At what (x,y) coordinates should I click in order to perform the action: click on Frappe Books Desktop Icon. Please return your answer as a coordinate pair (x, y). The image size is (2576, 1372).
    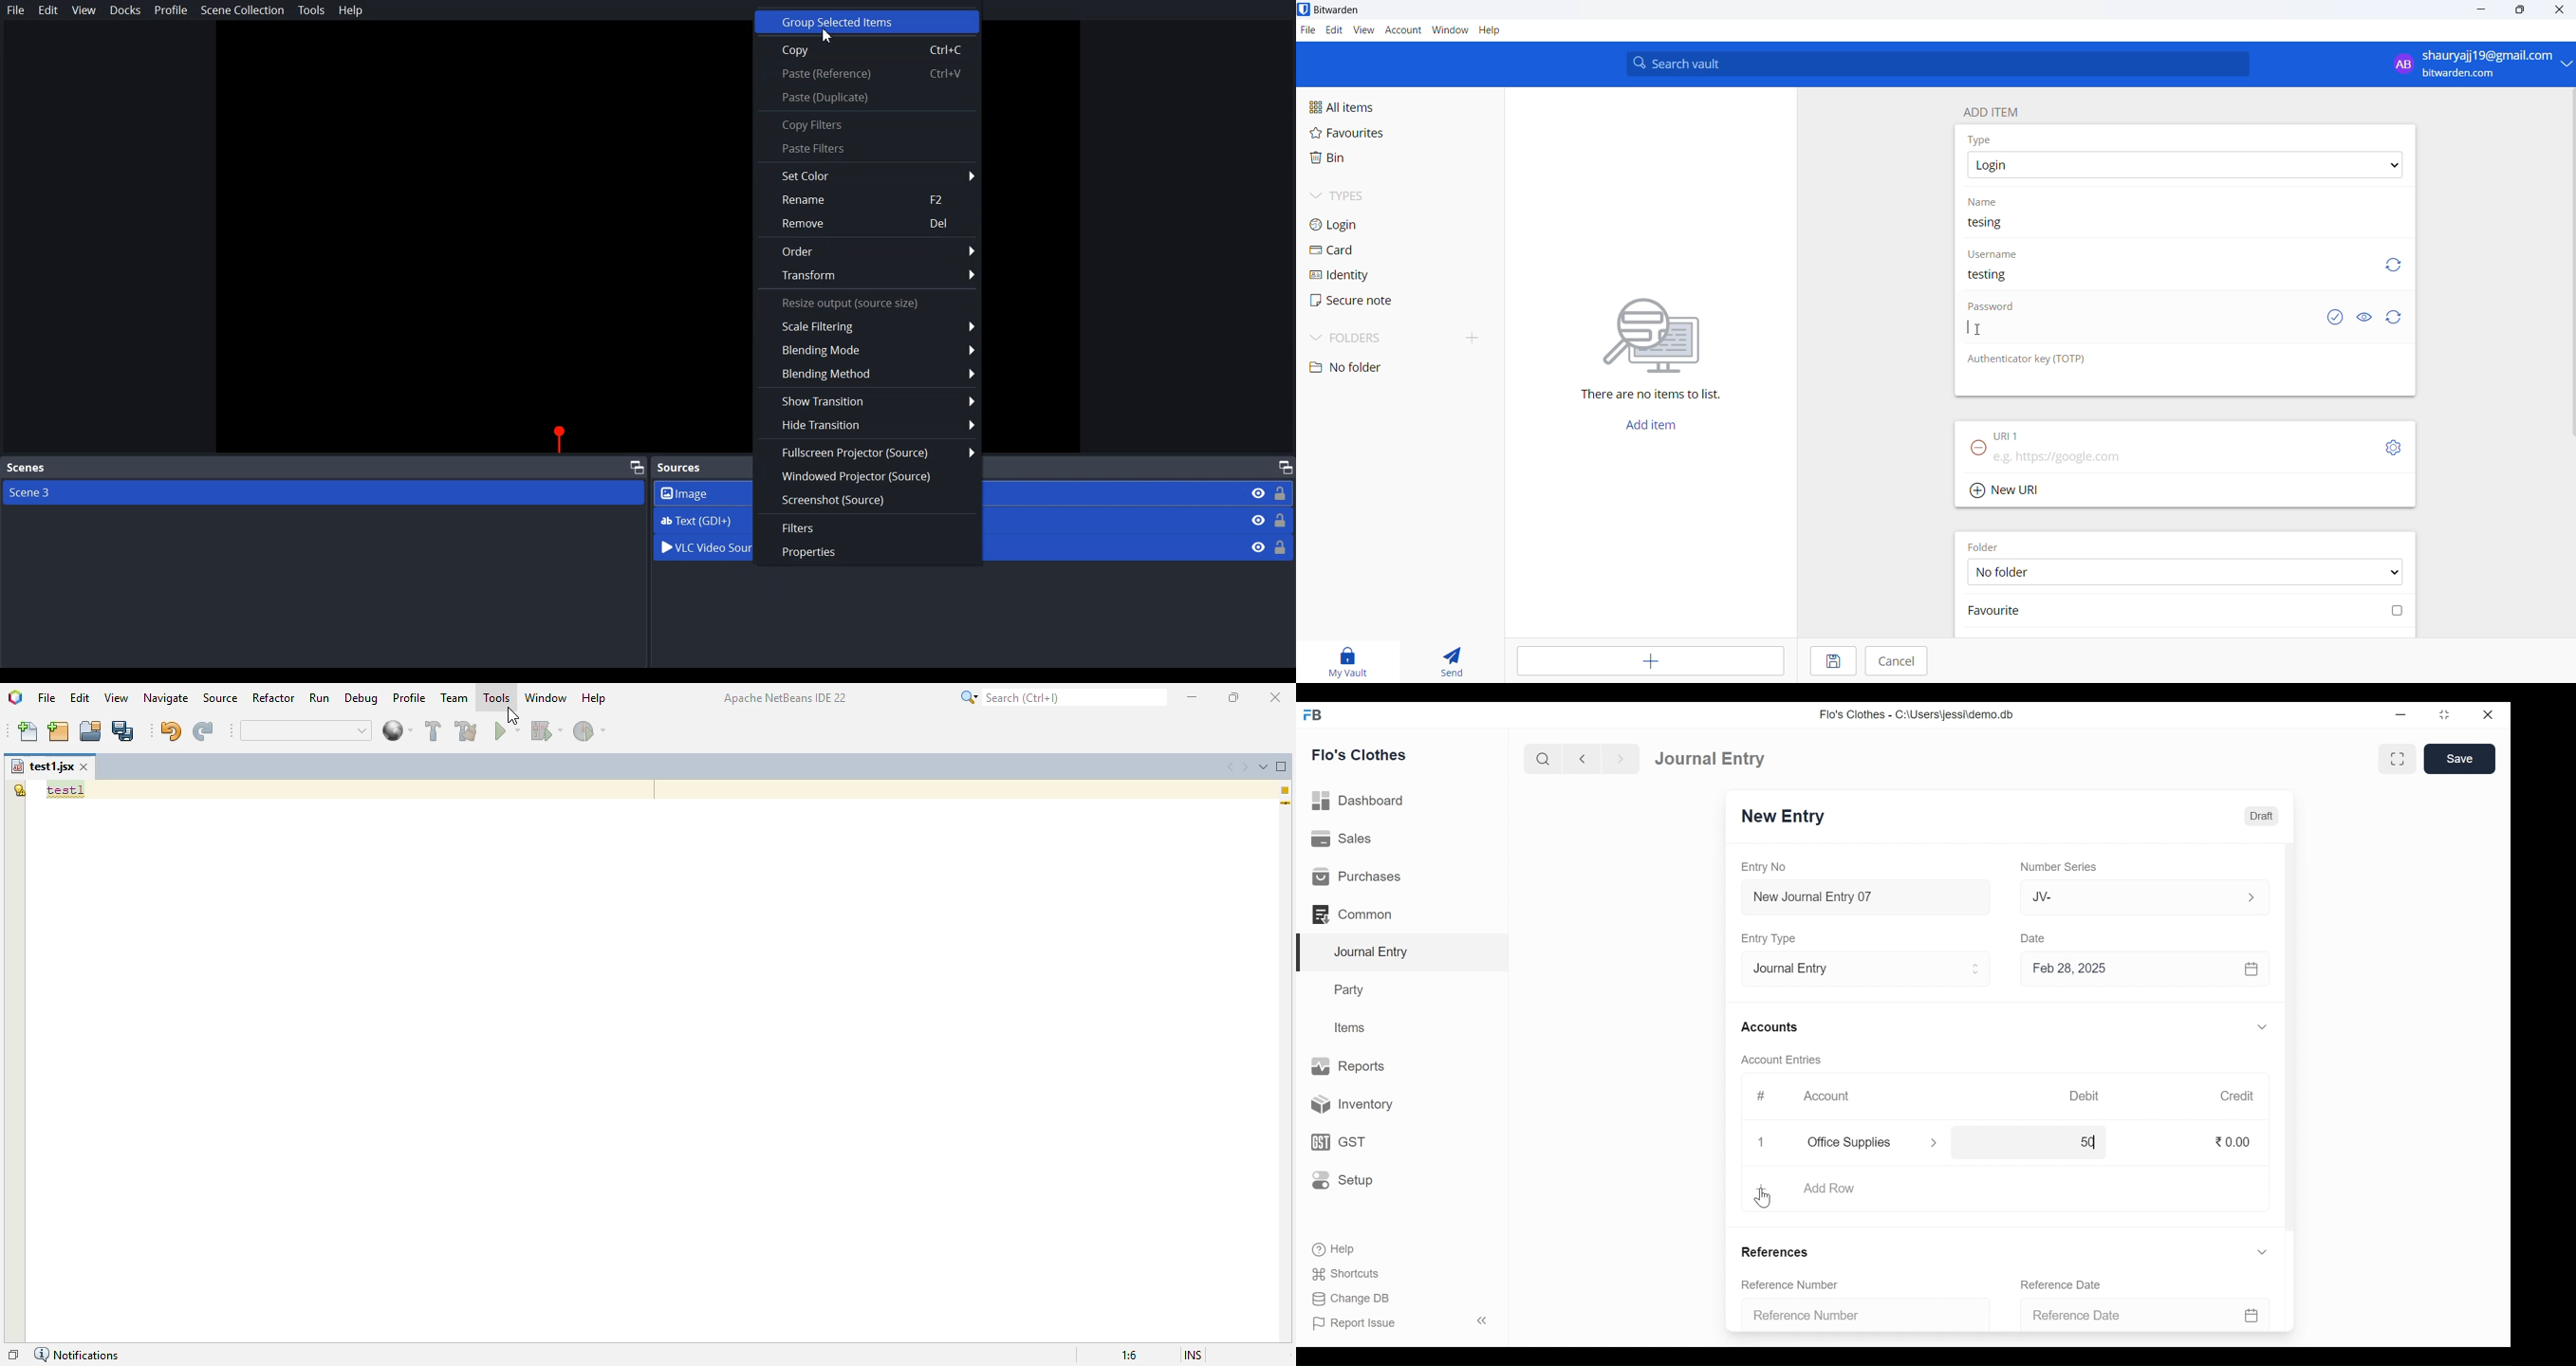
    Looking at the image, I should click on (1313, 715).